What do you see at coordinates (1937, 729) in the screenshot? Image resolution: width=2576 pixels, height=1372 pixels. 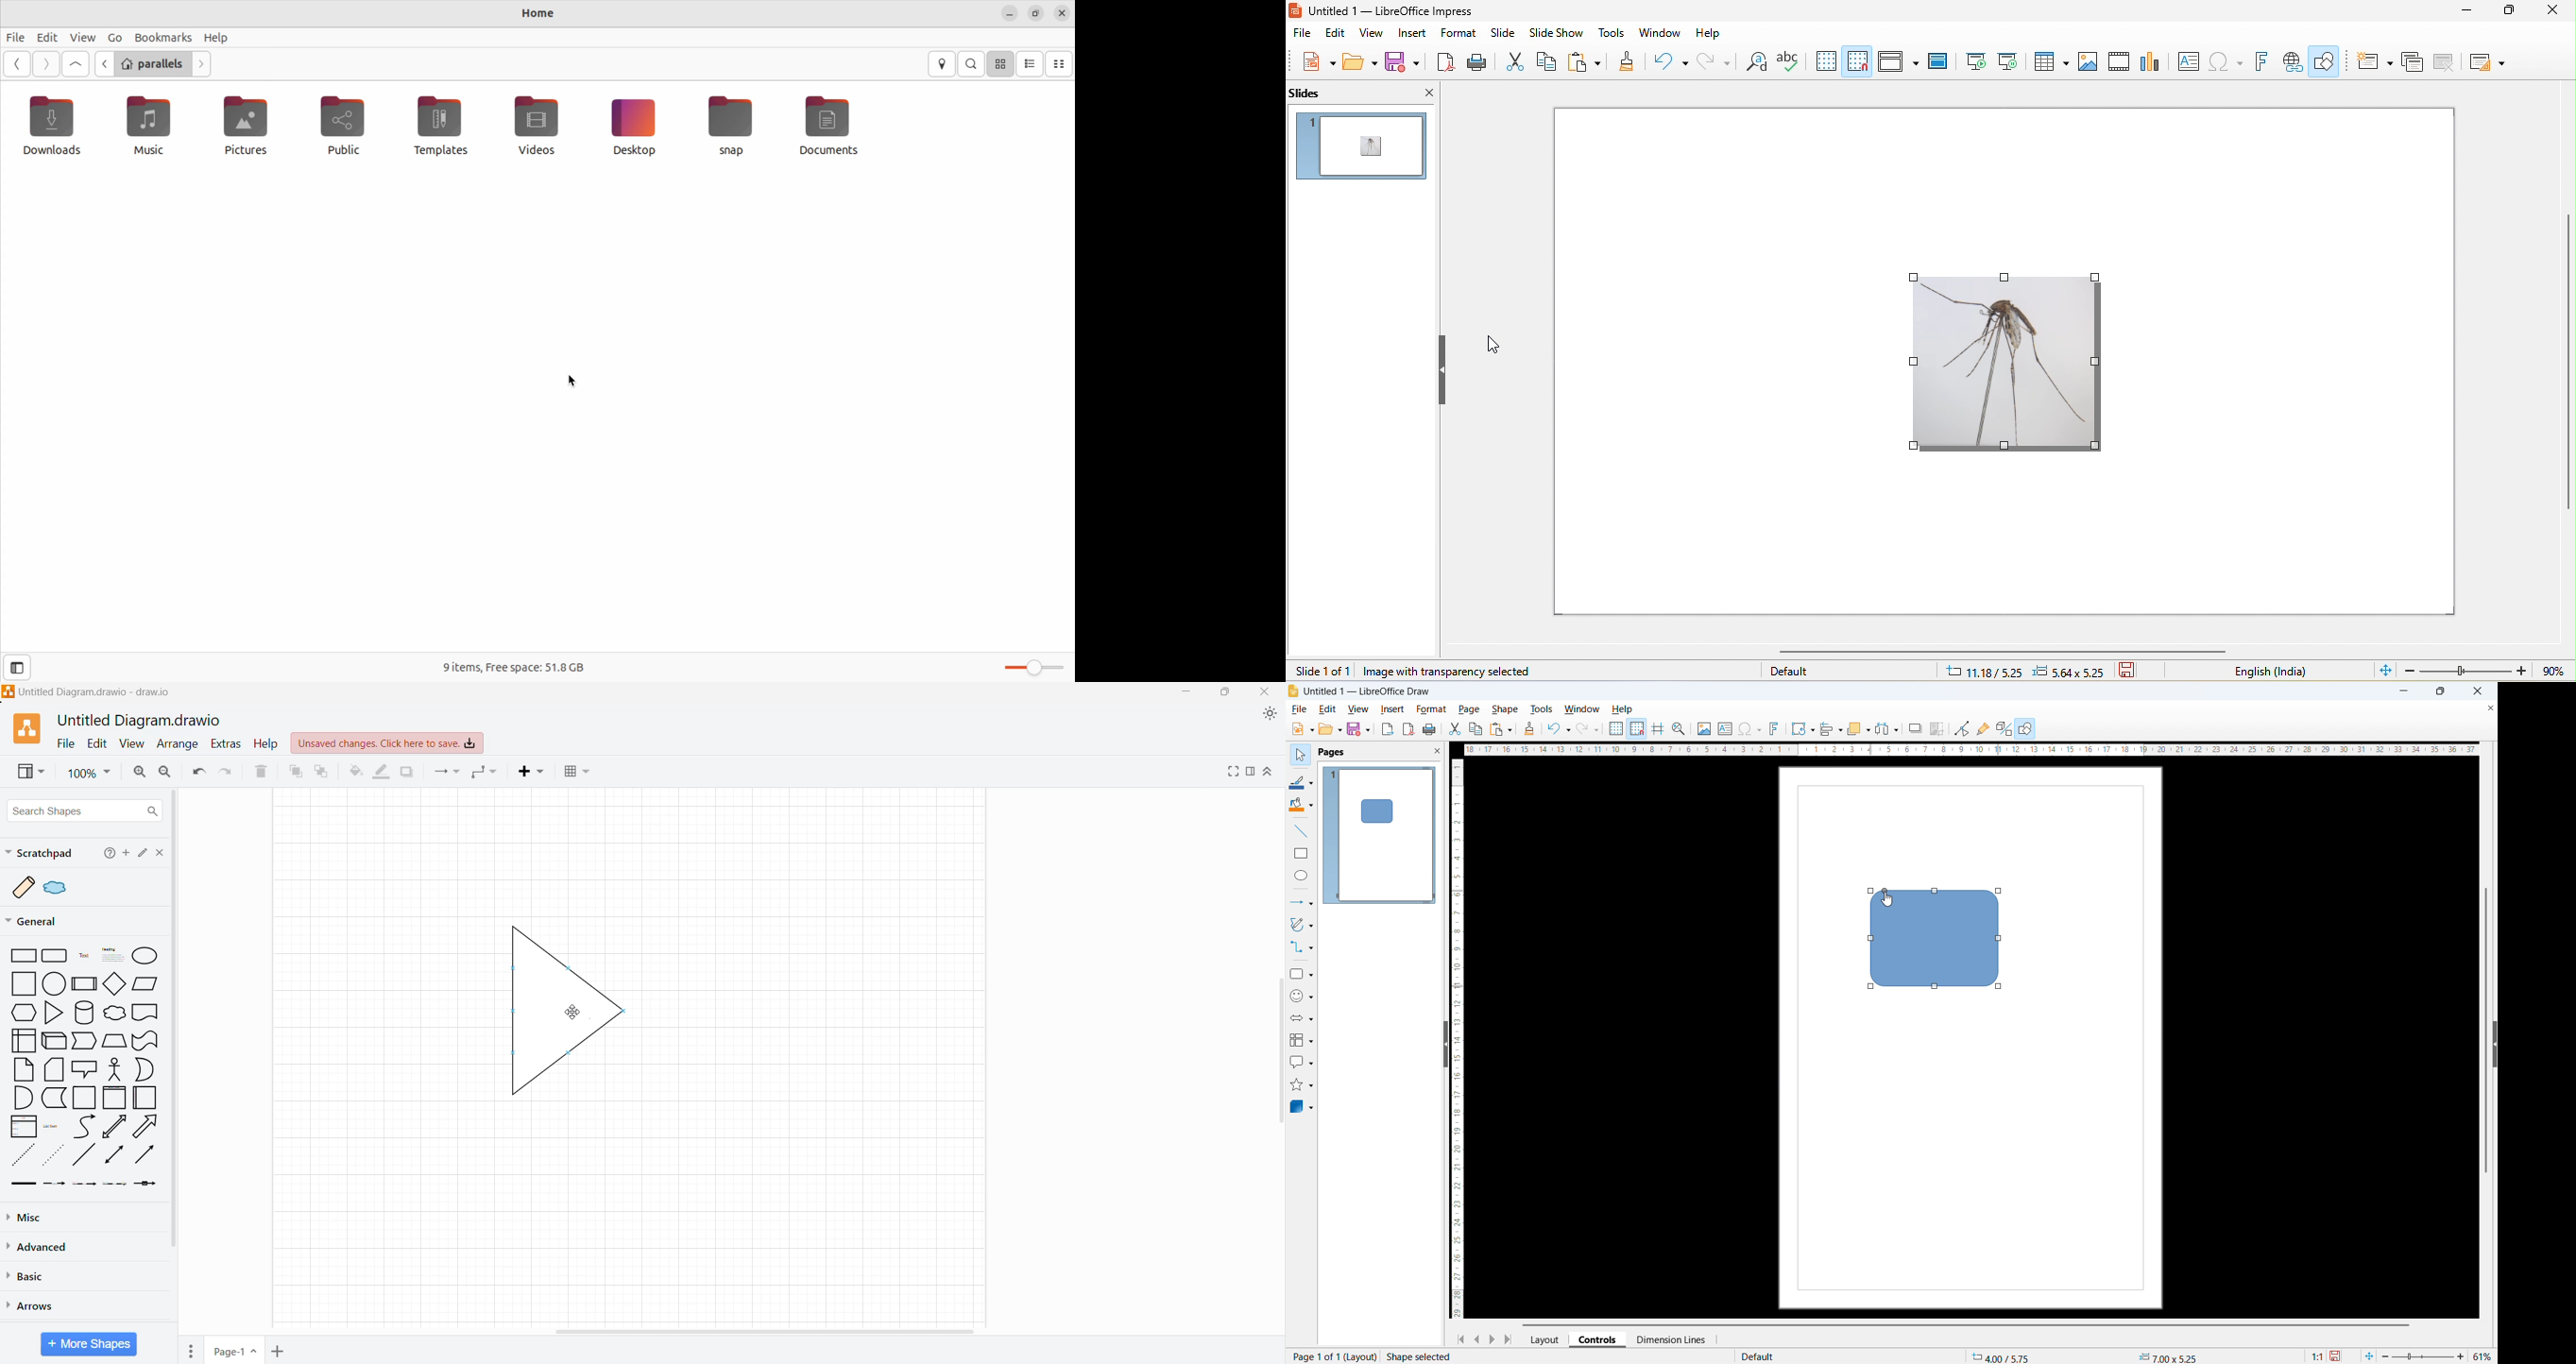 I see `crop image` at bounding box center [1937, 729].